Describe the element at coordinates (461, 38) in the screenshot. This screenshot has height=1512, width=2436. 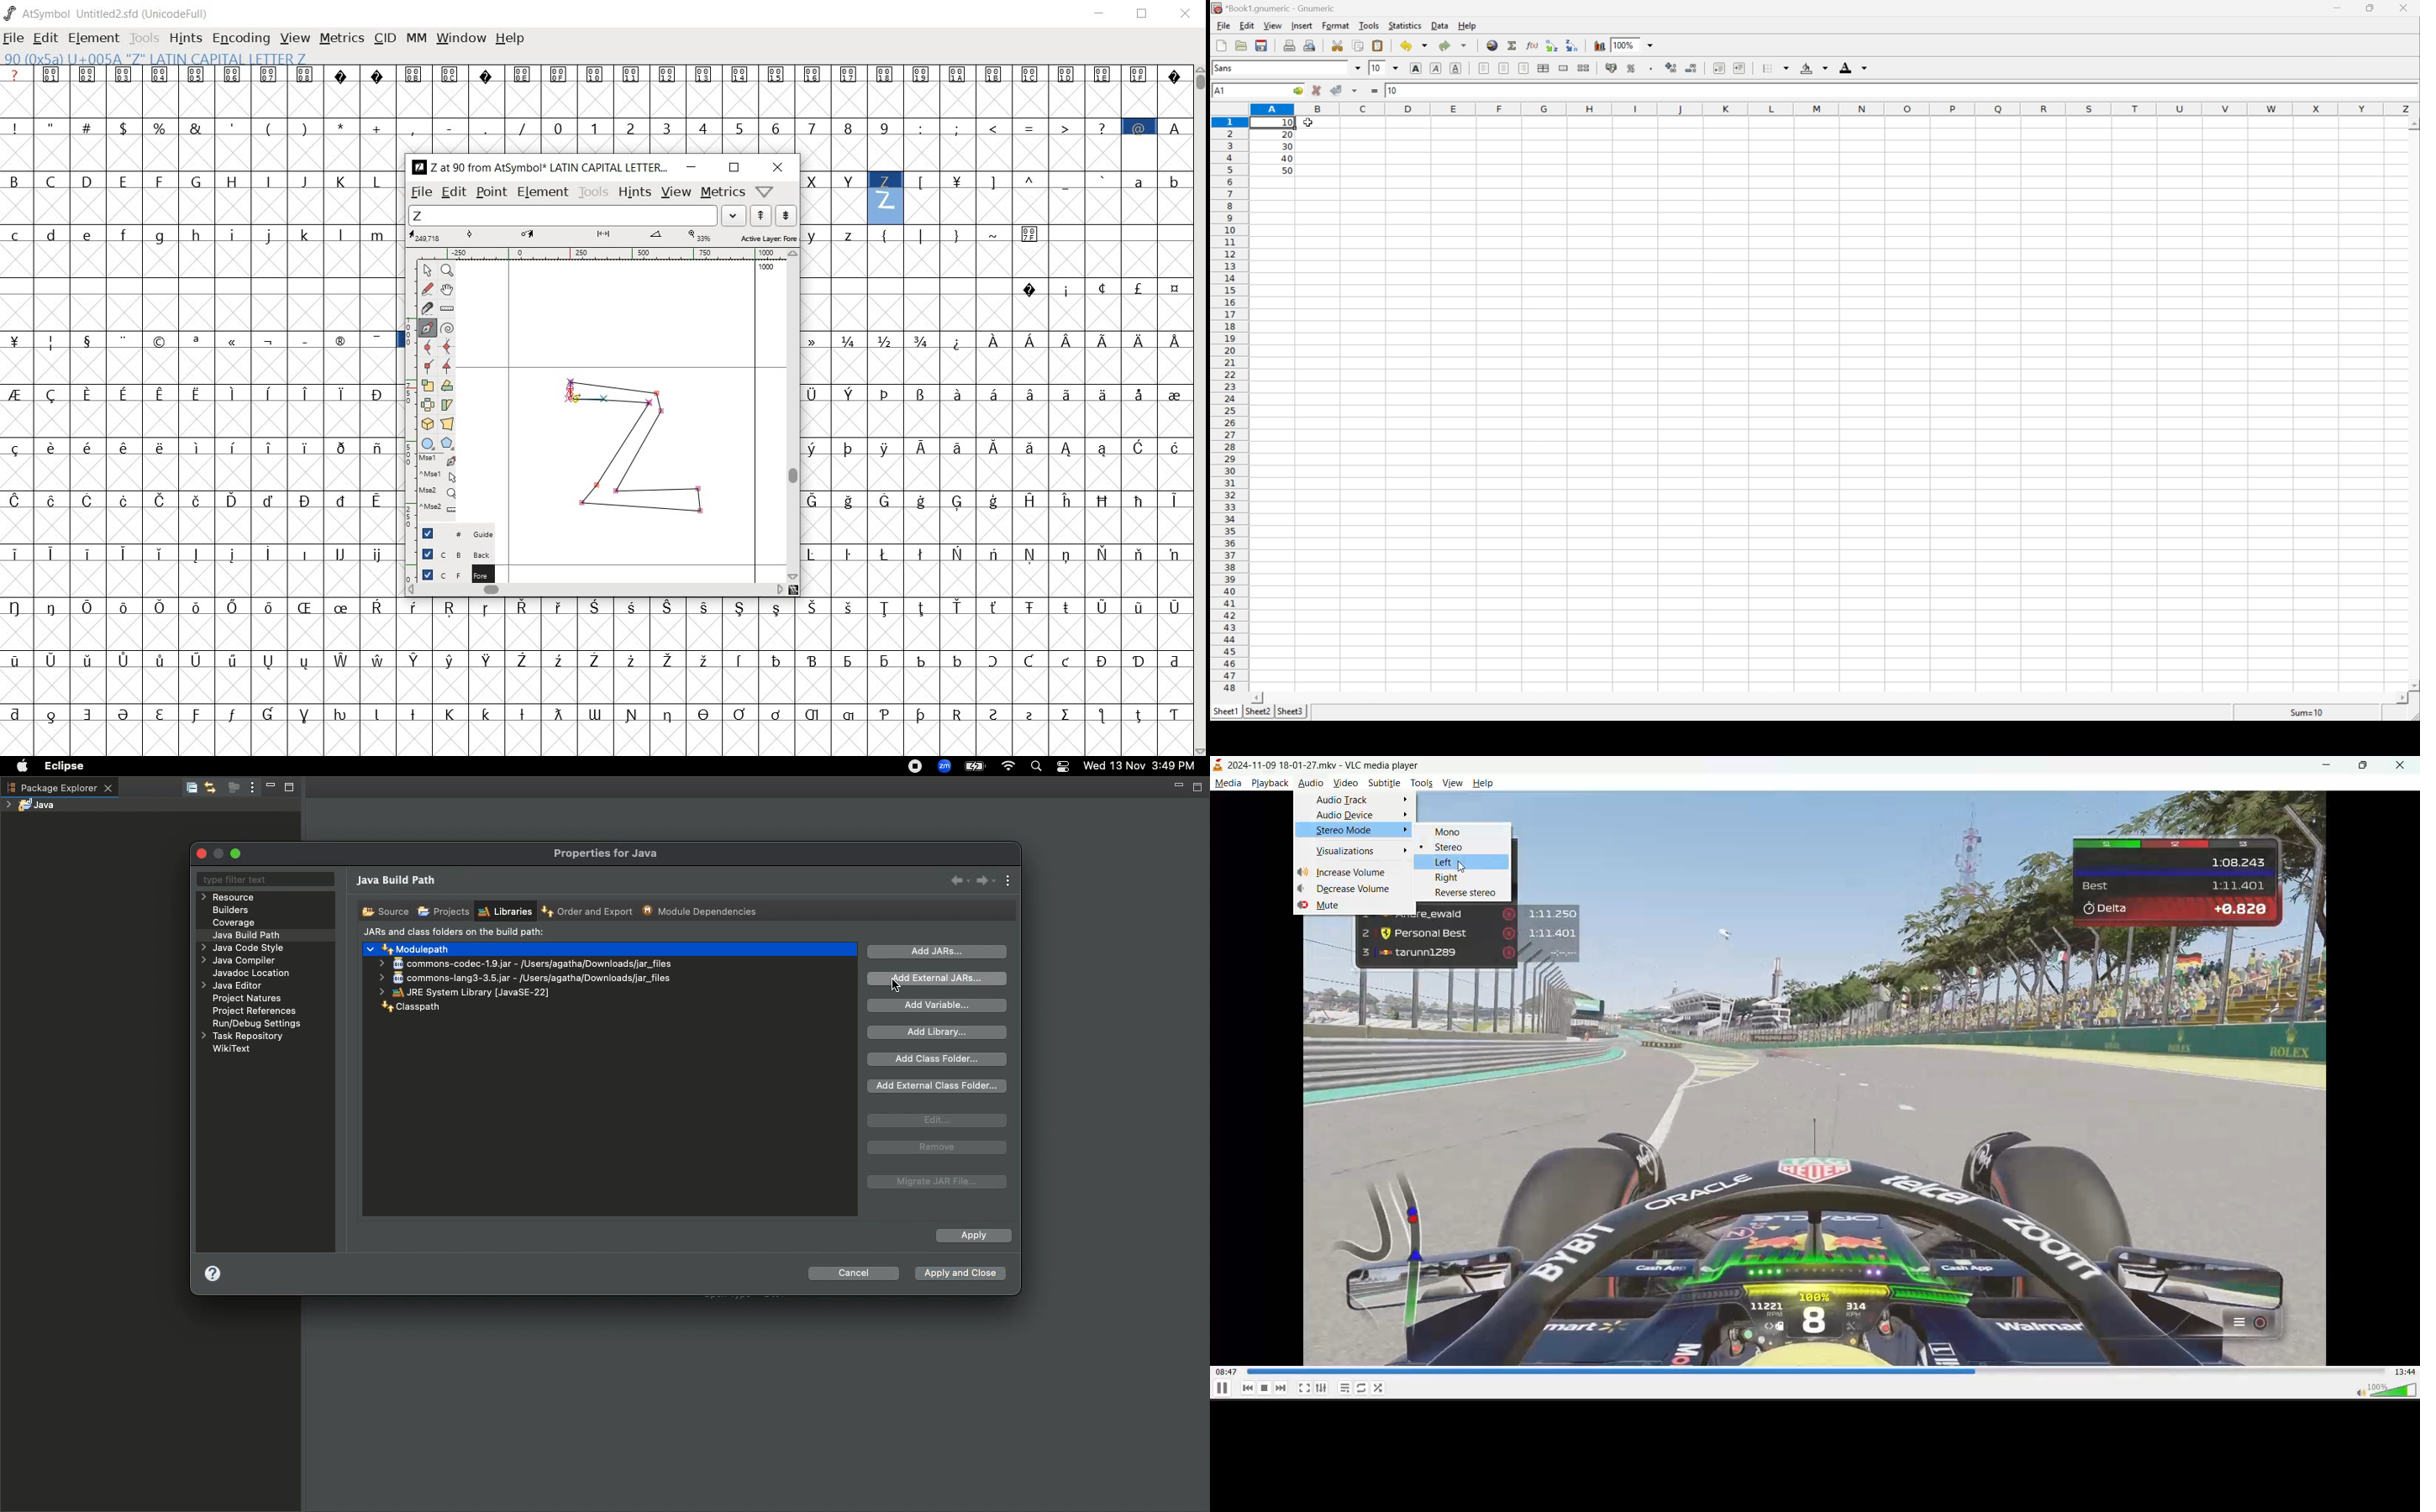
I see `window` at that location.